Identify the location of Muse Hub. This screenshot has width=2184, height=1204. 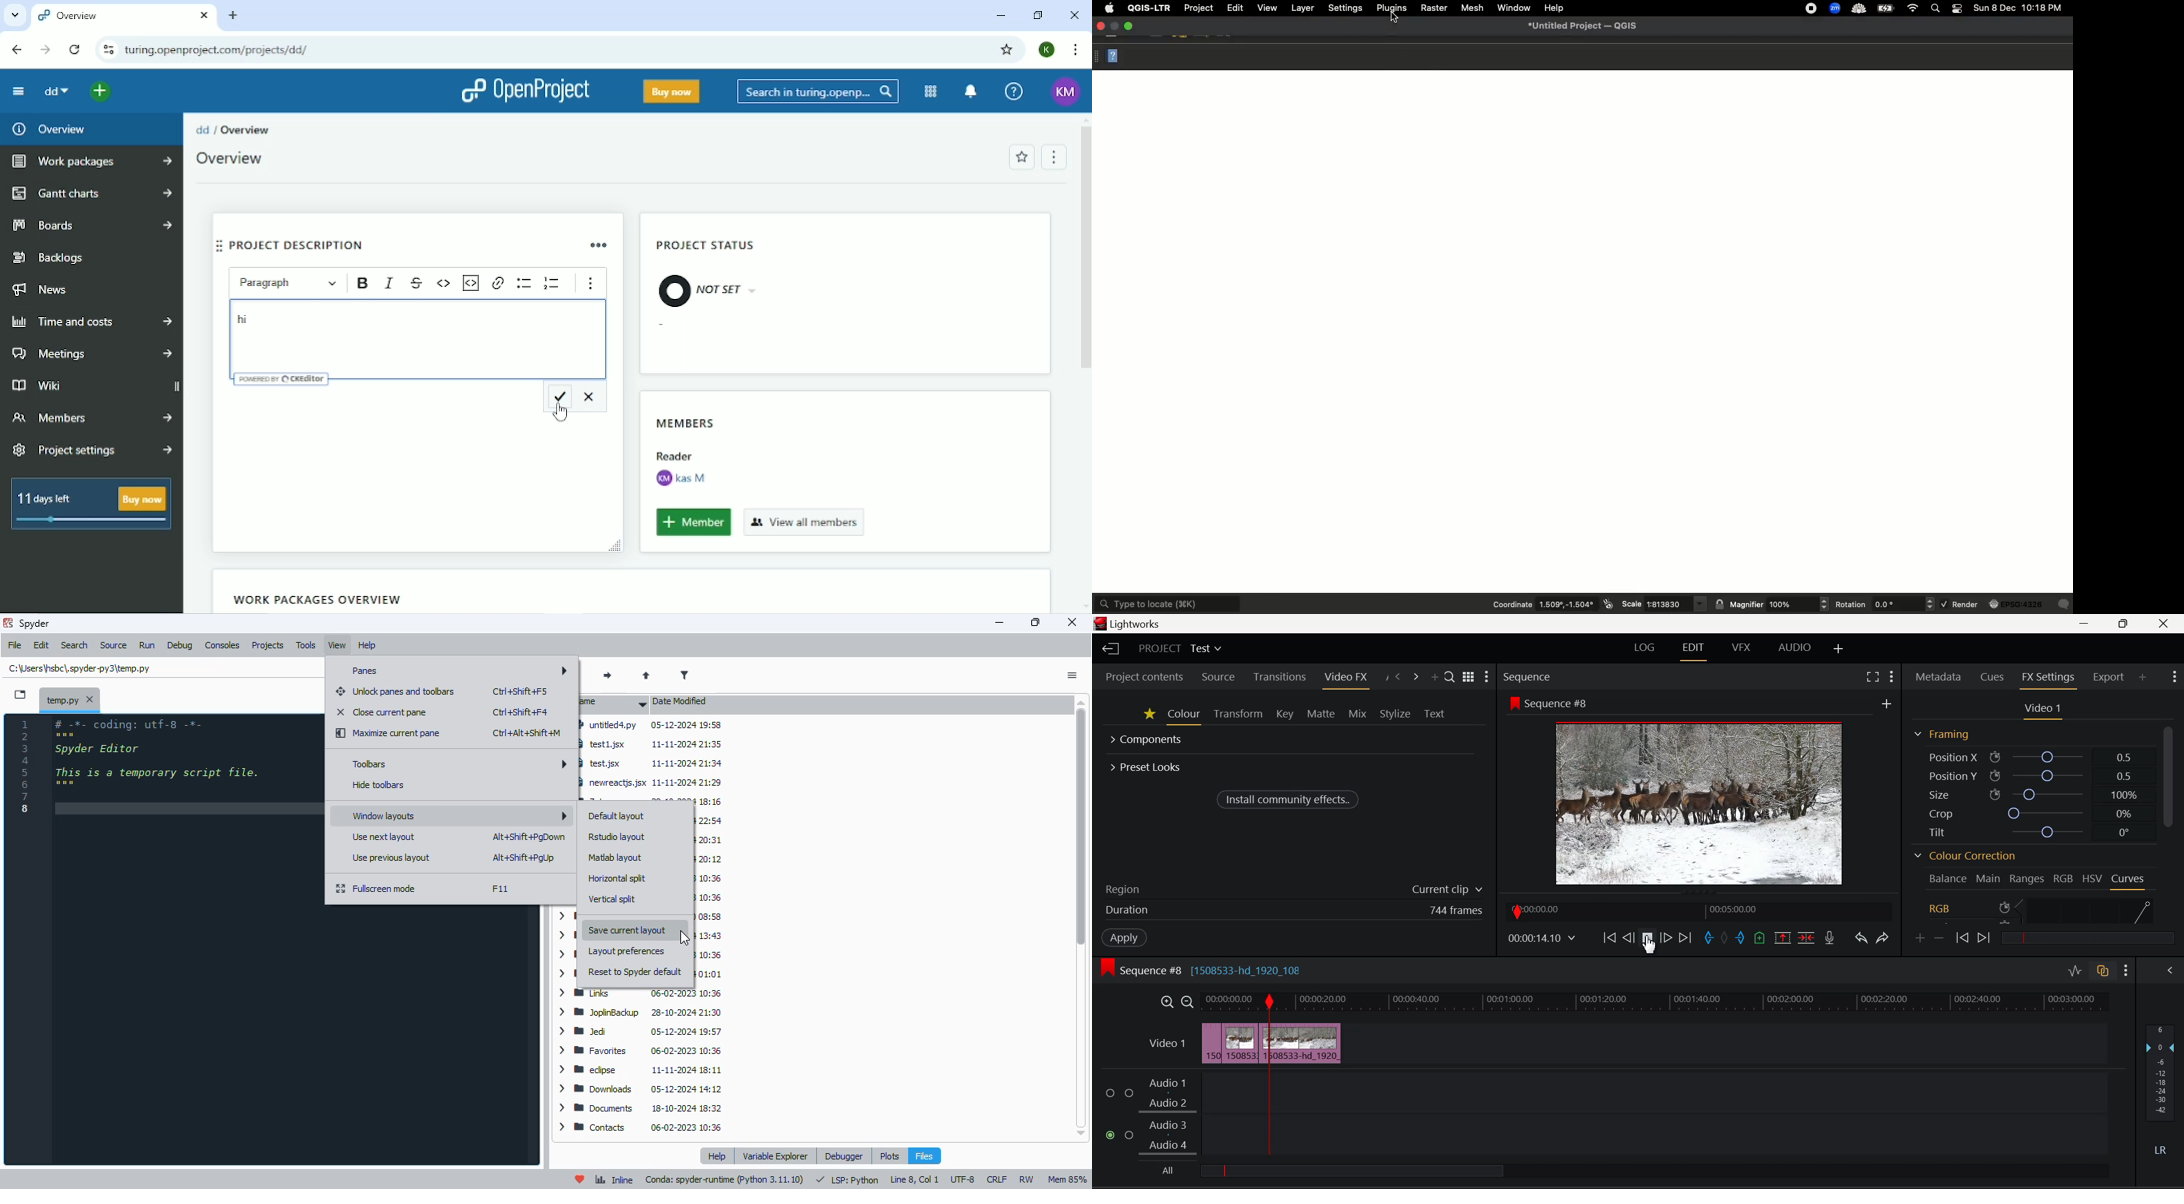
(710, 975).